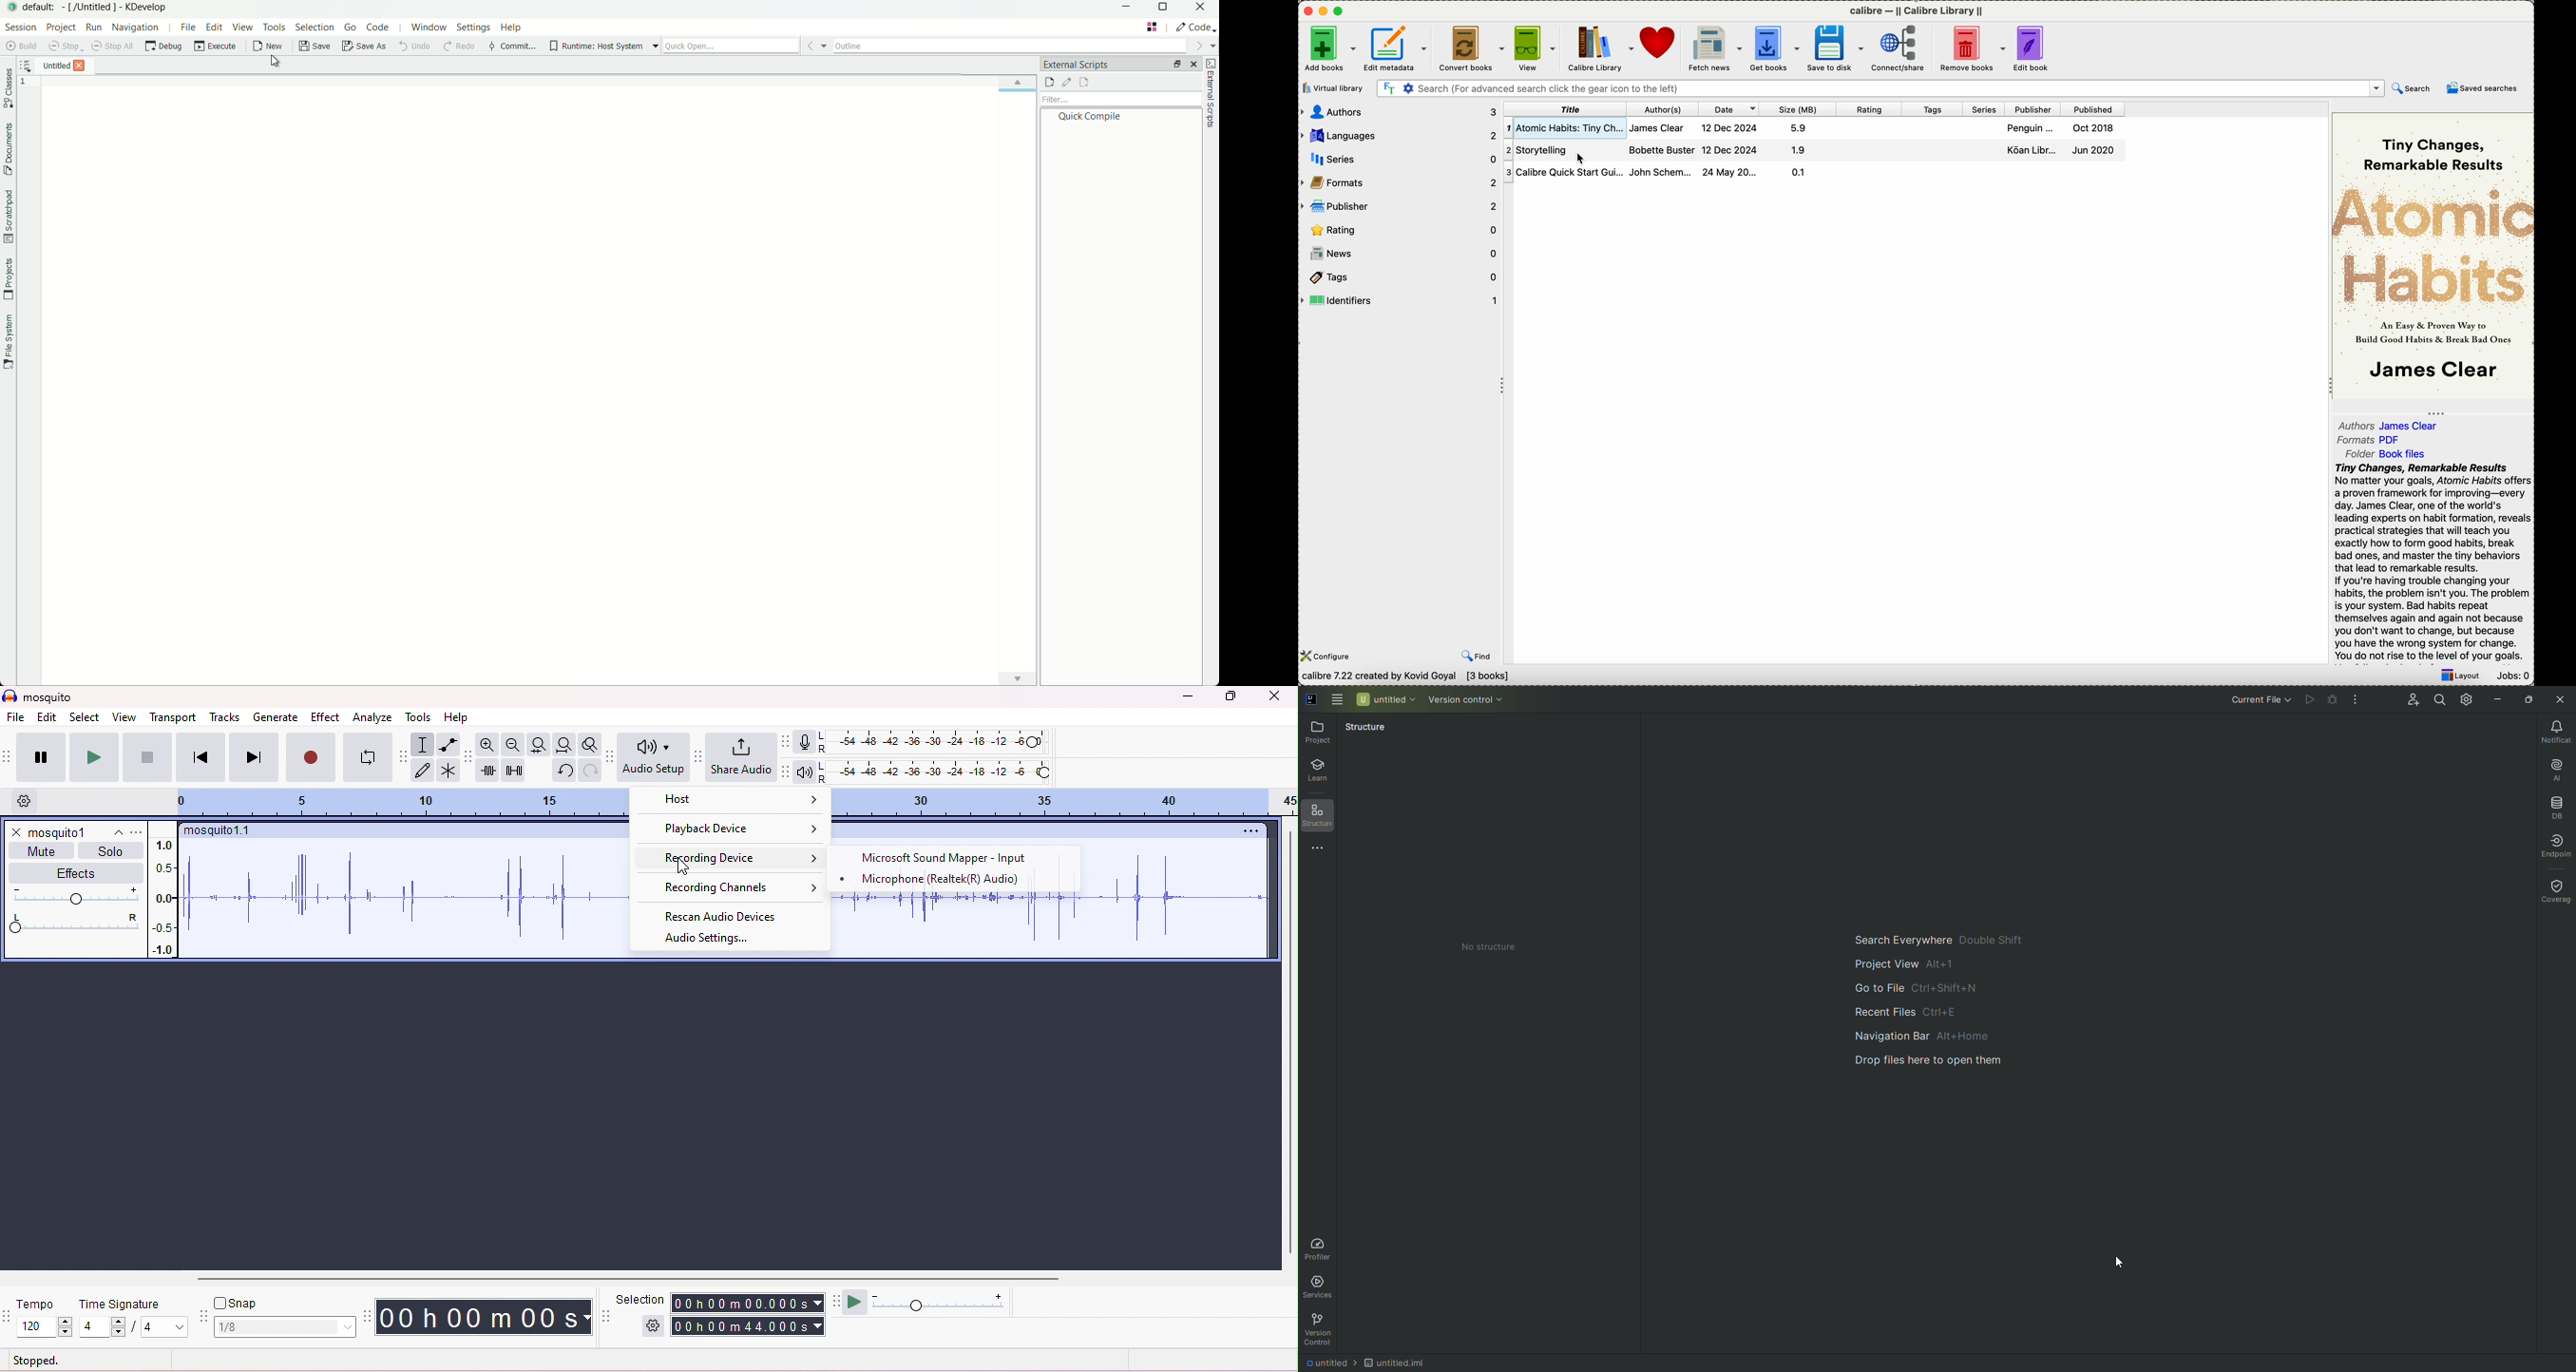 This screenshot has width=2576, height=1372. Describe the element at coordinates (236, 1303) in the screenshot. I see `snap` at that location.